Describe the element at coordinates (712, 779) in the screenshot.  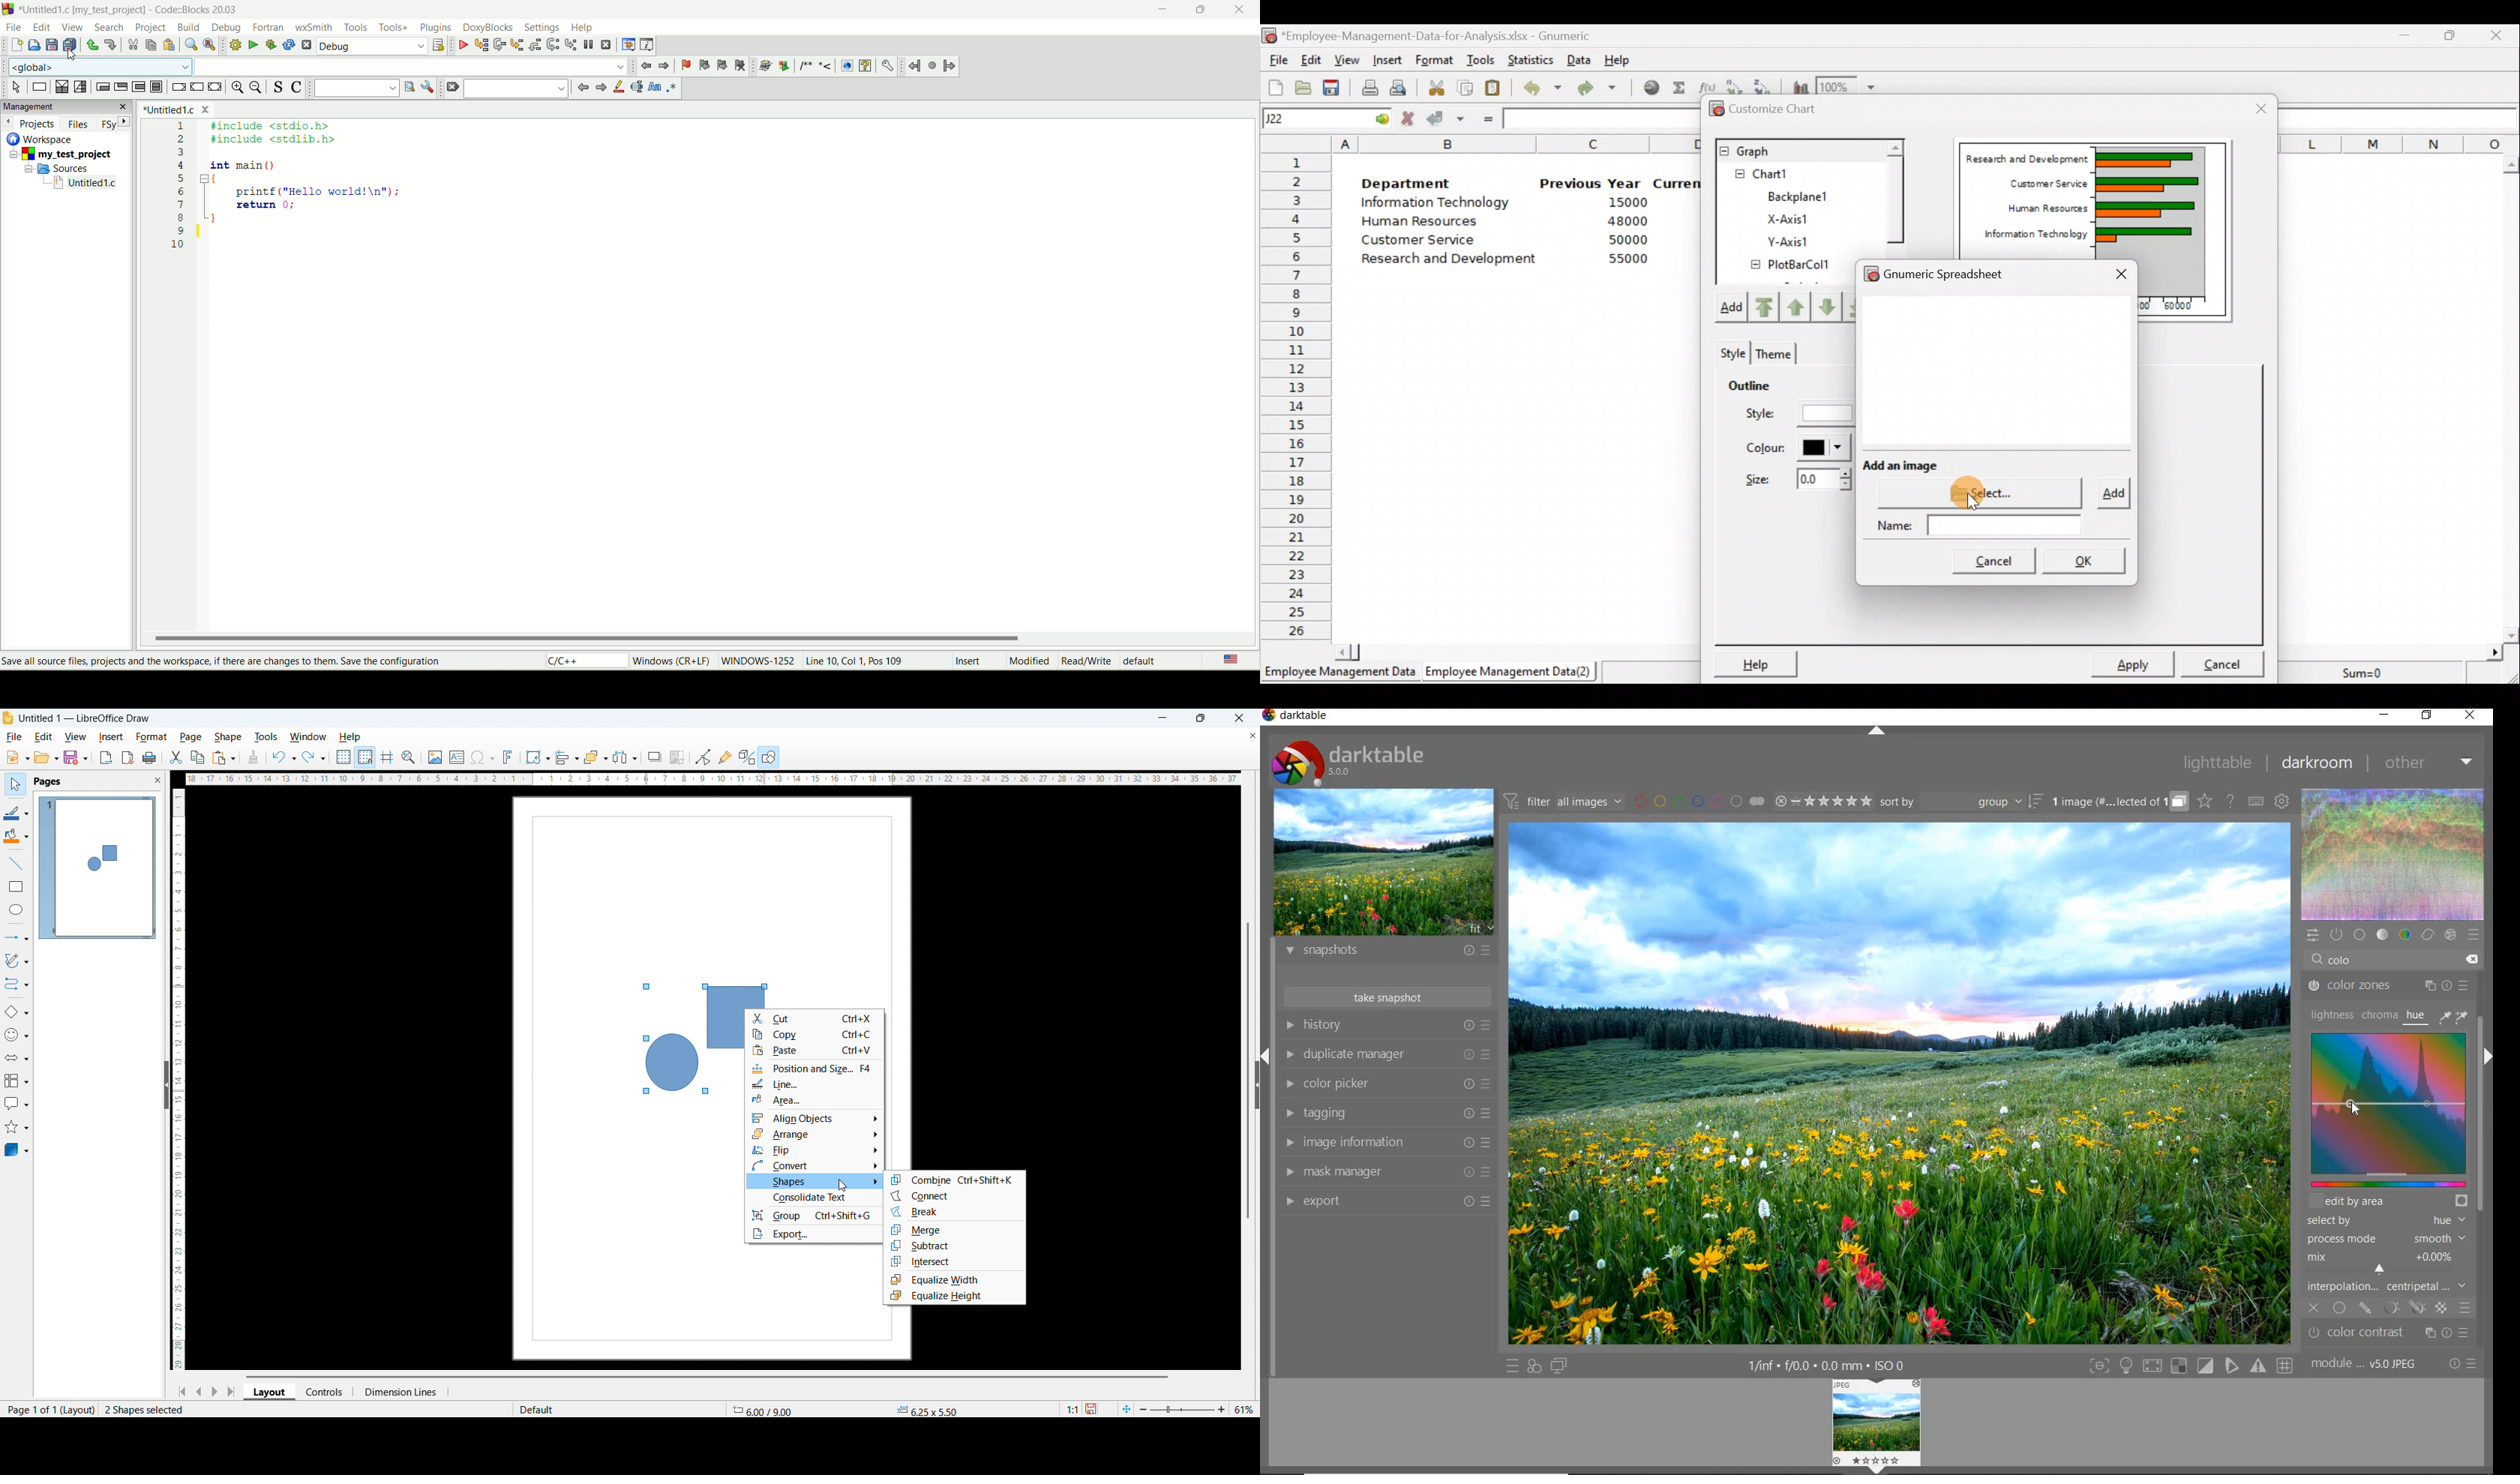
I see `horizontal ruler` at that location.